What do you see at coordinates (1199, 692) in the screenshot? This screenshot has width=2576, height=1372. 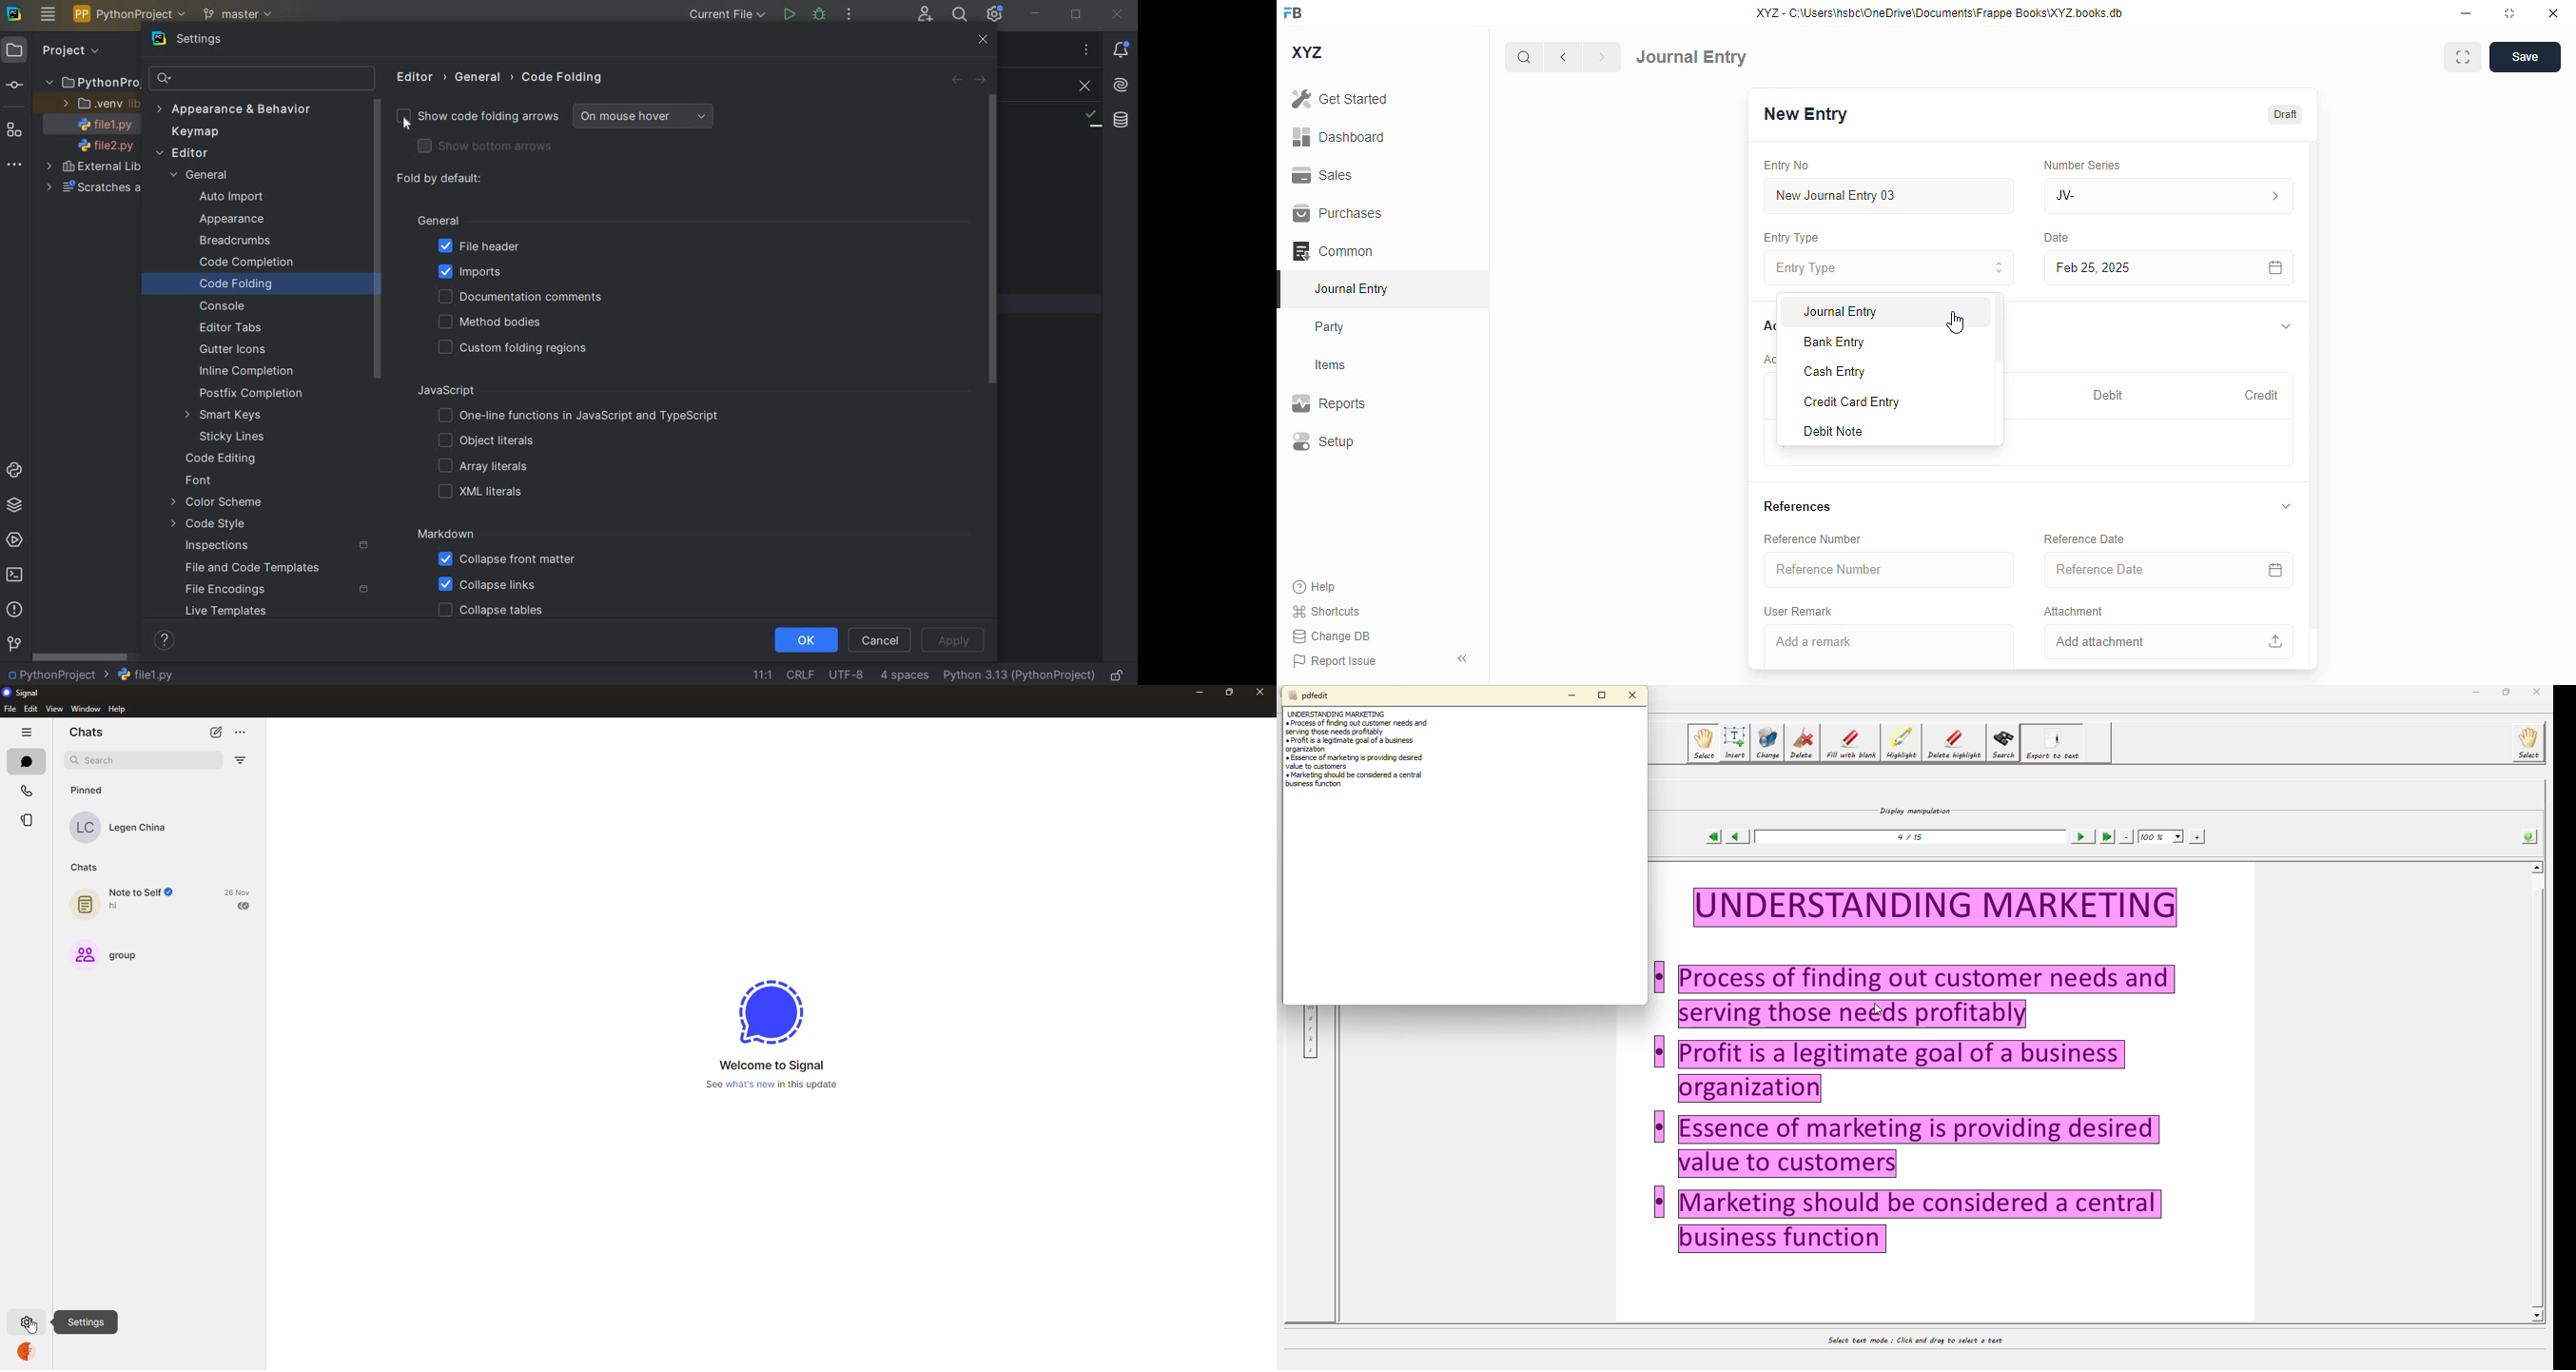 I see `minimize` at bounding box center [1199, 692].